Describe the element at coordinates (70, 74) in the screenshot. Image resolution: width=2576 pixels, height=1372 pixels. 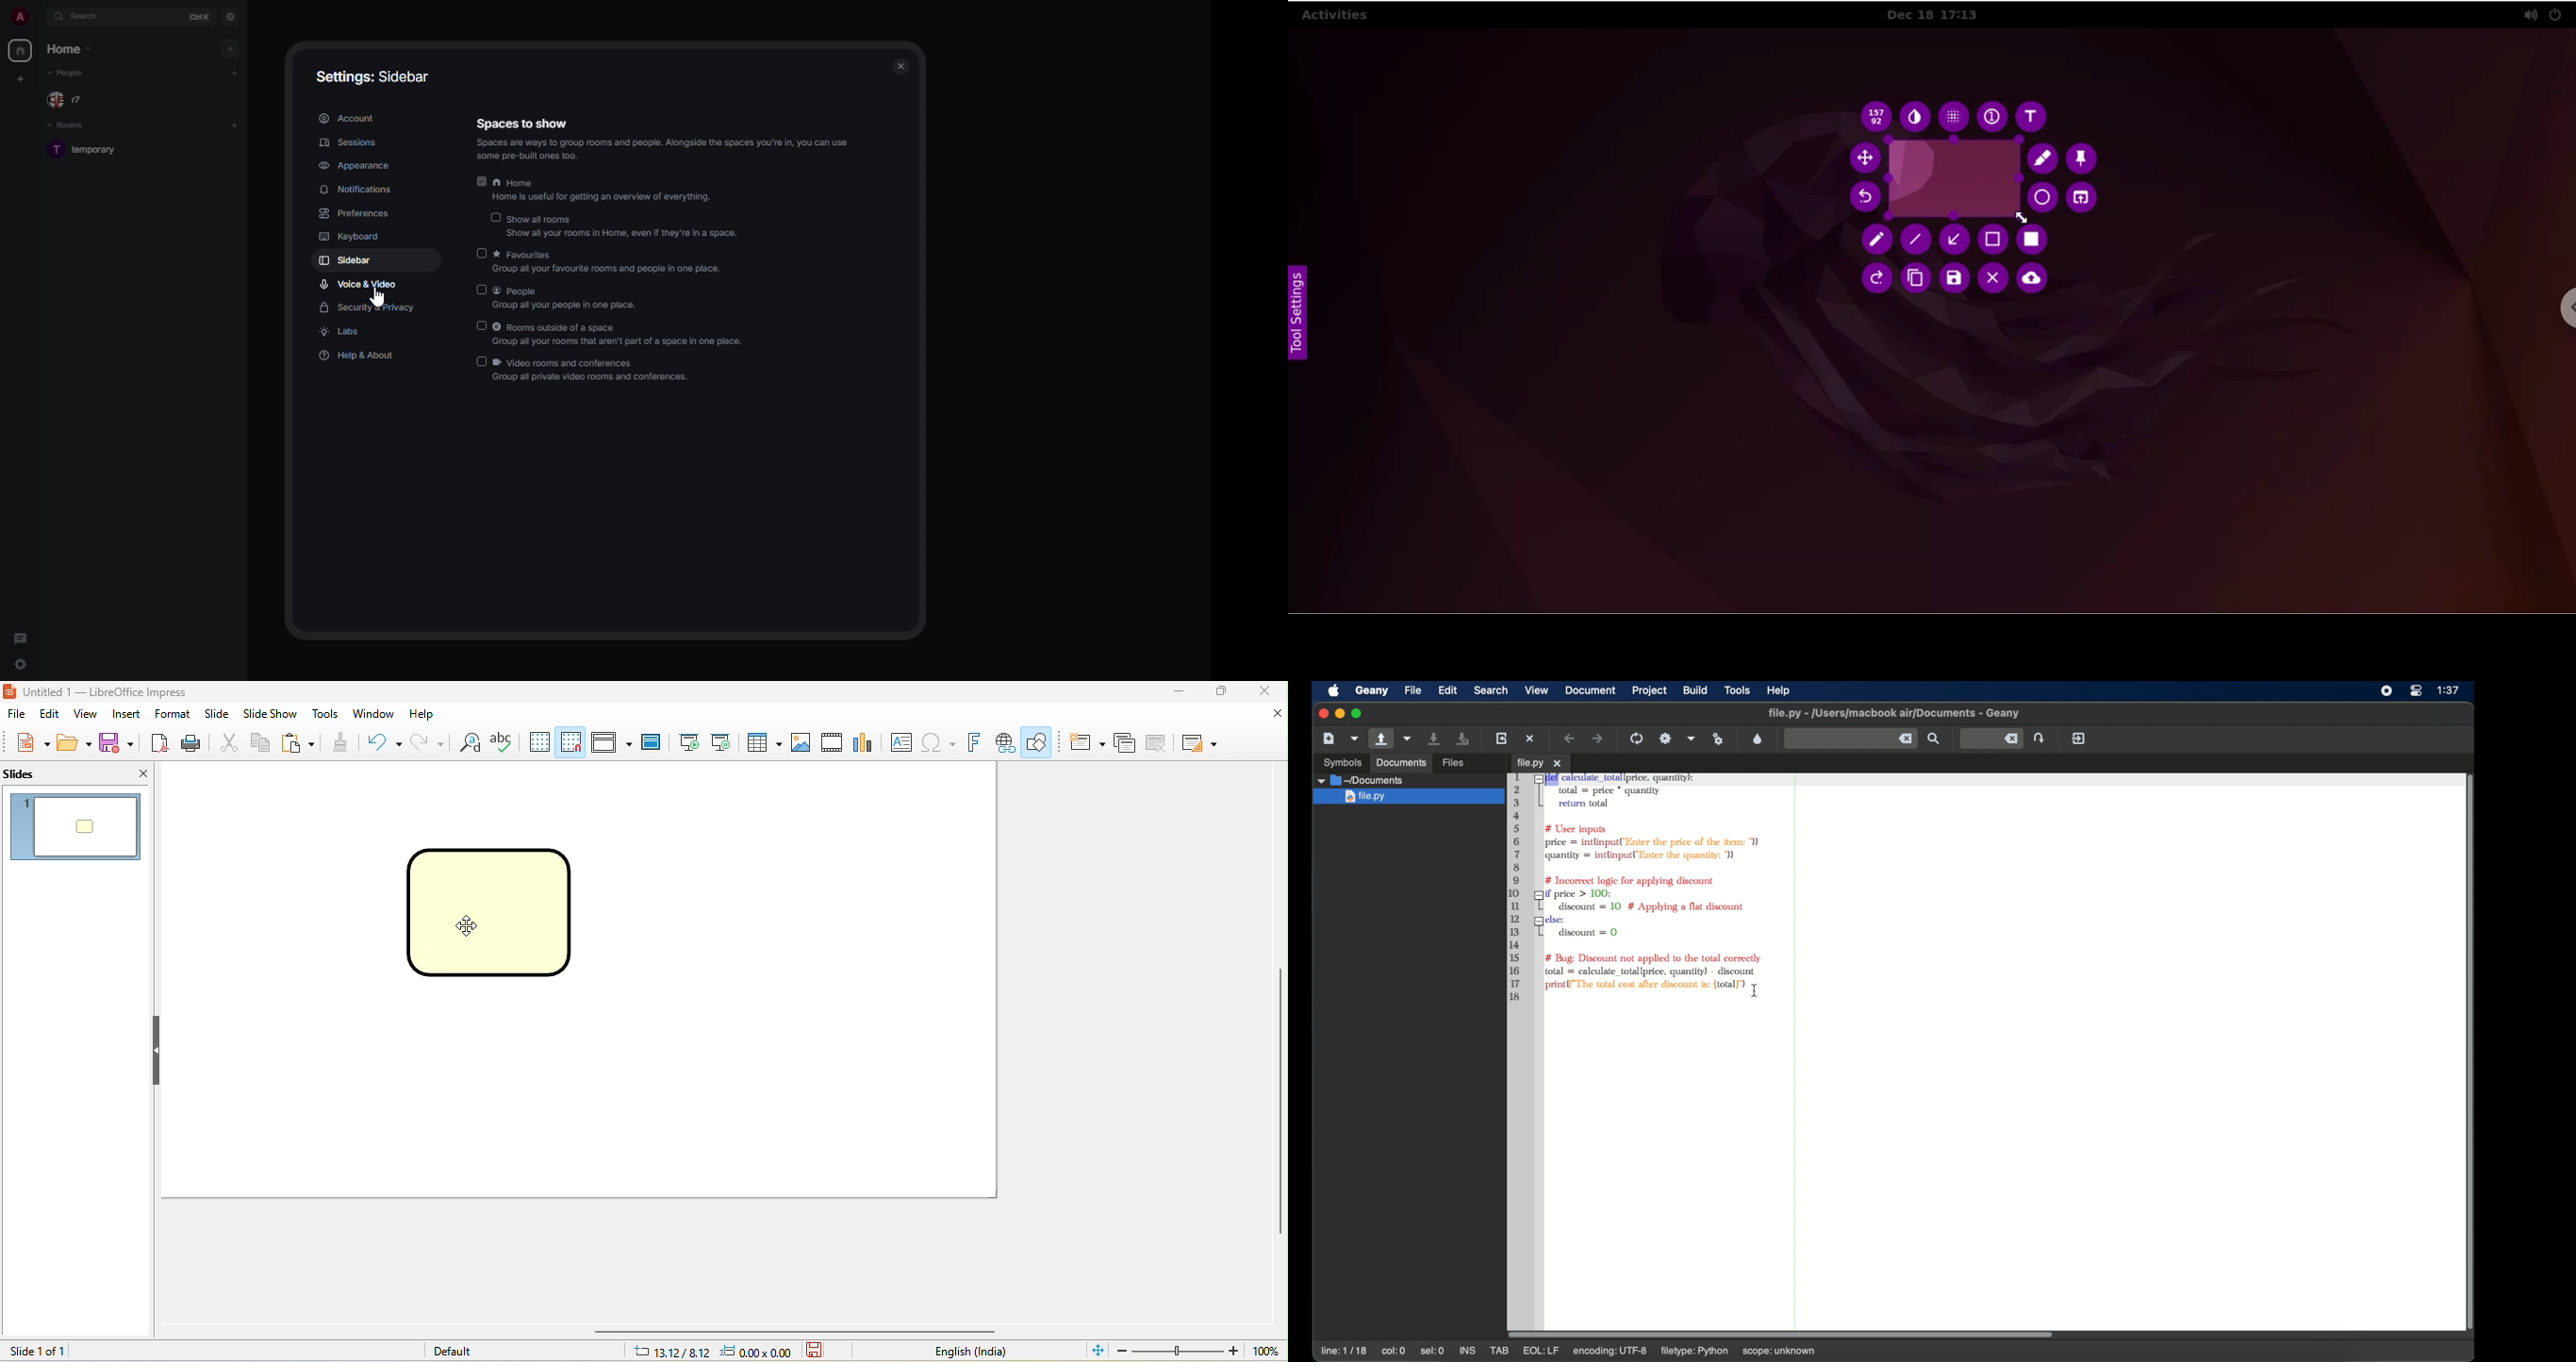
I see `people` at that location.